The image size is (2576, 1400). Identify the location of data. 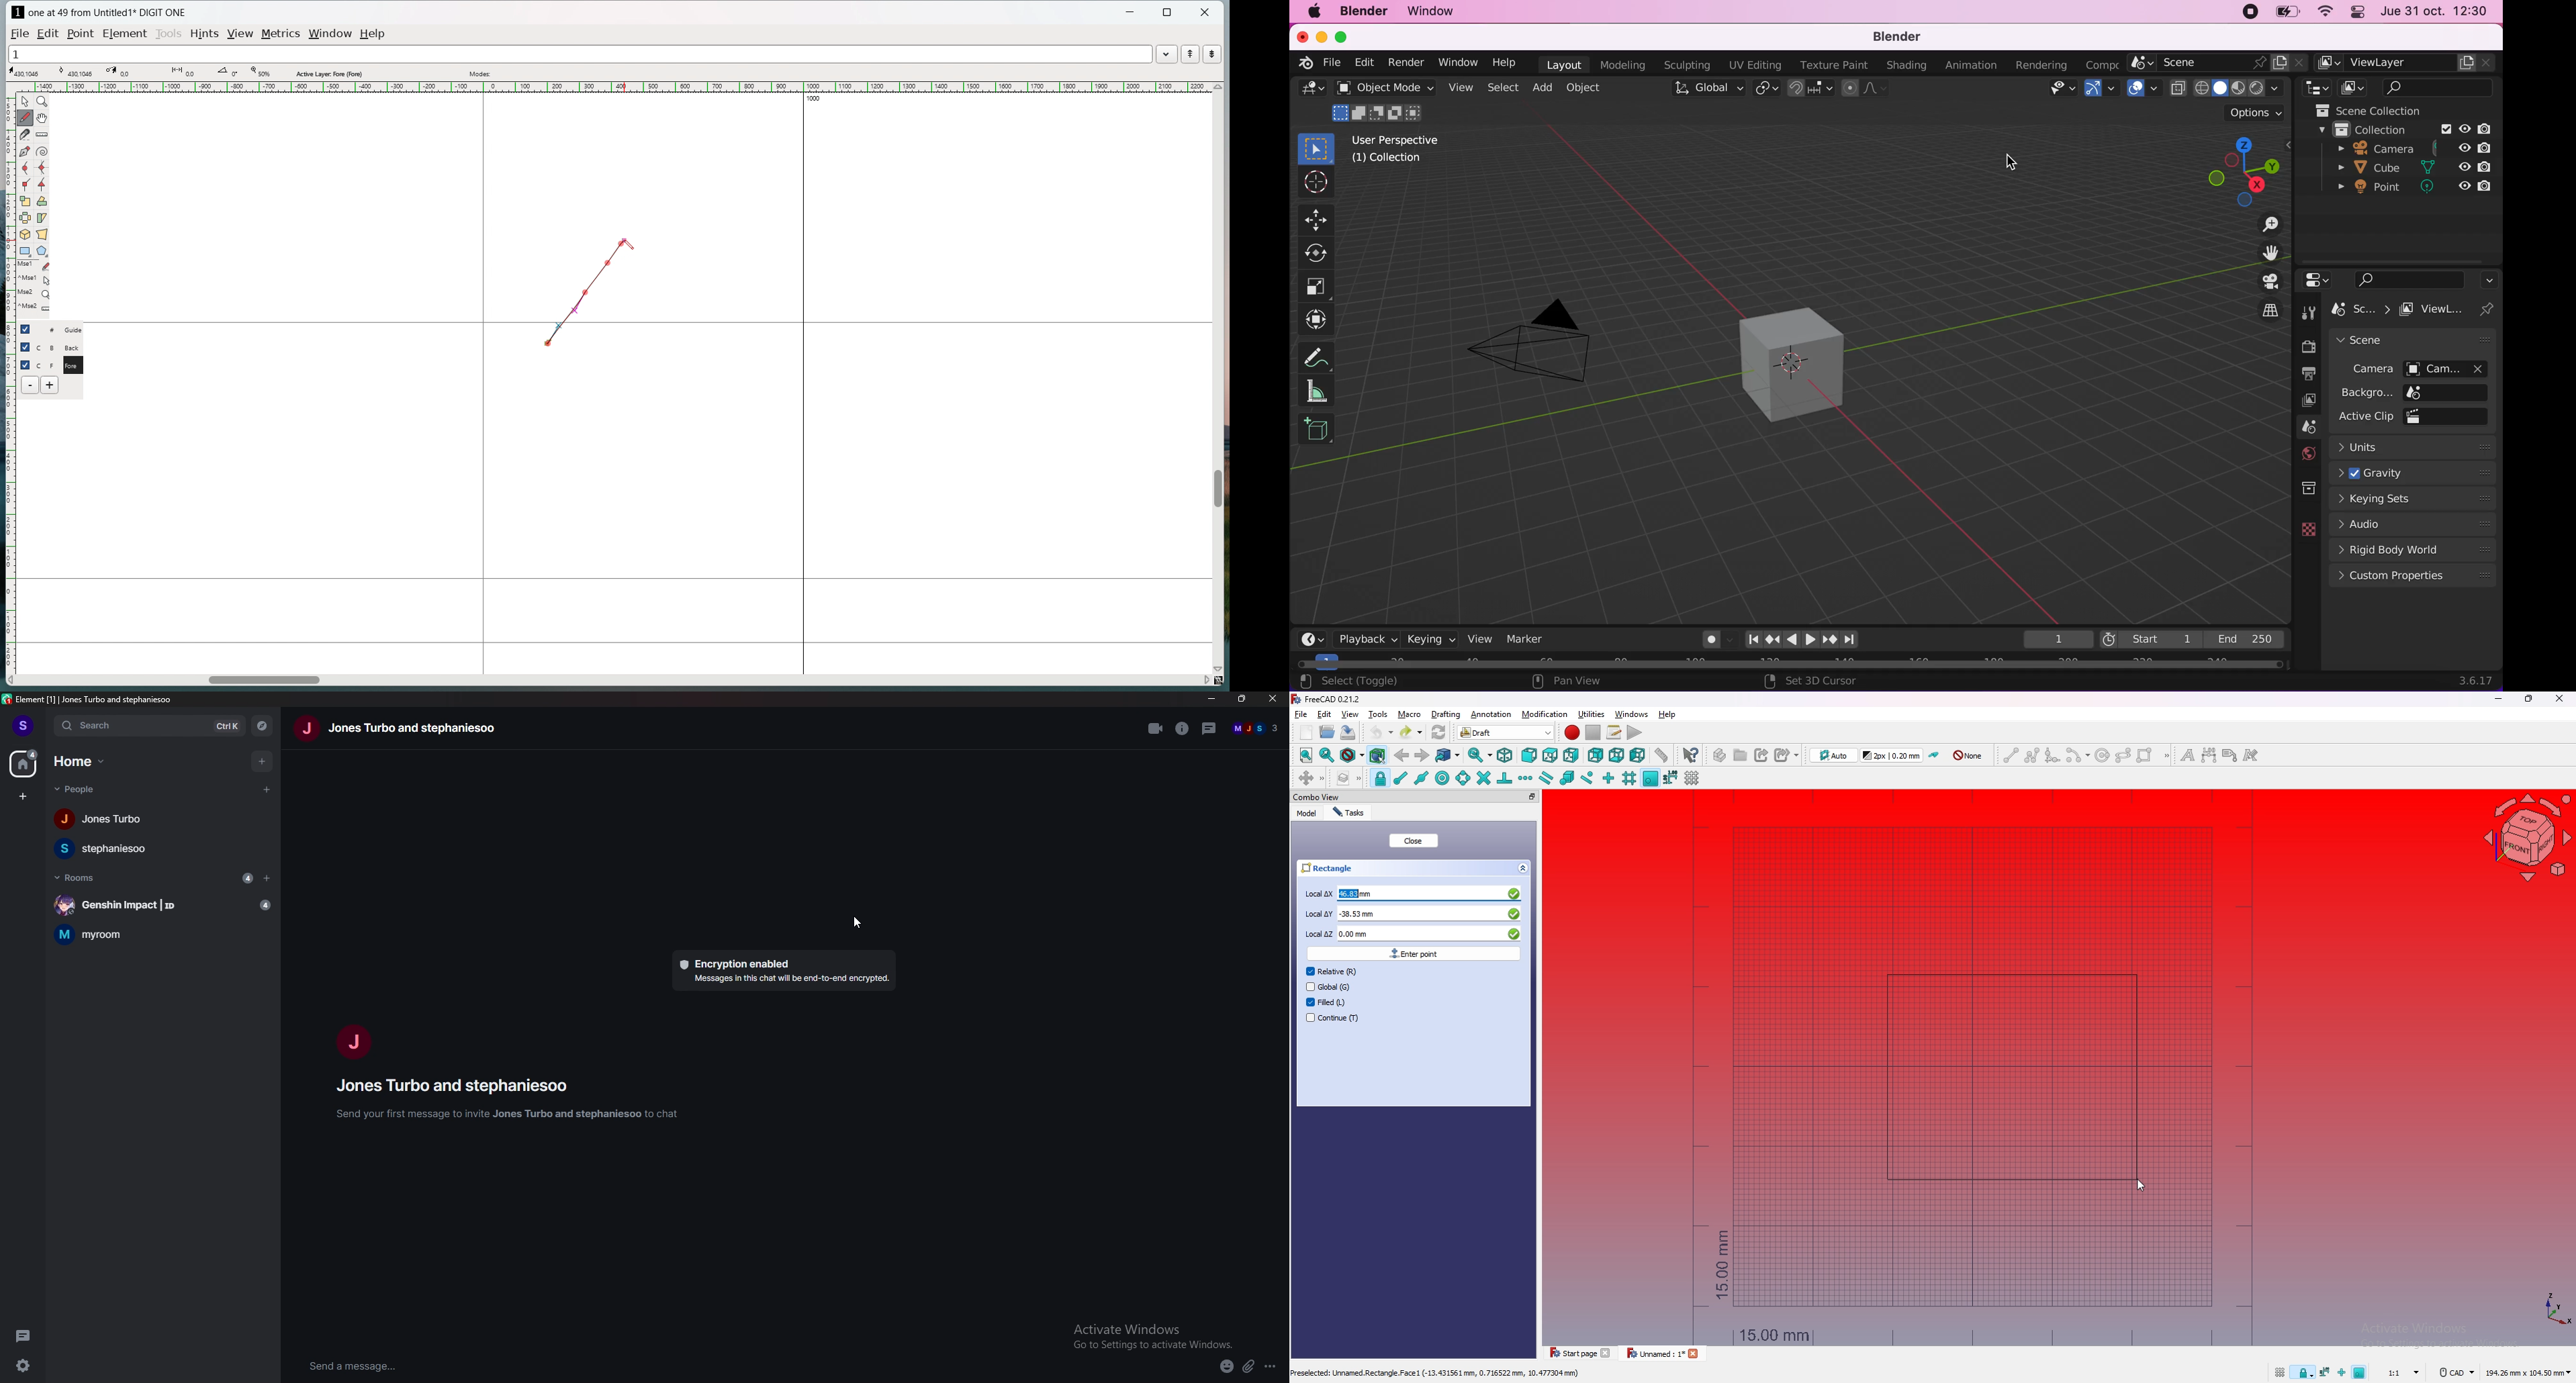
(2303, 529).